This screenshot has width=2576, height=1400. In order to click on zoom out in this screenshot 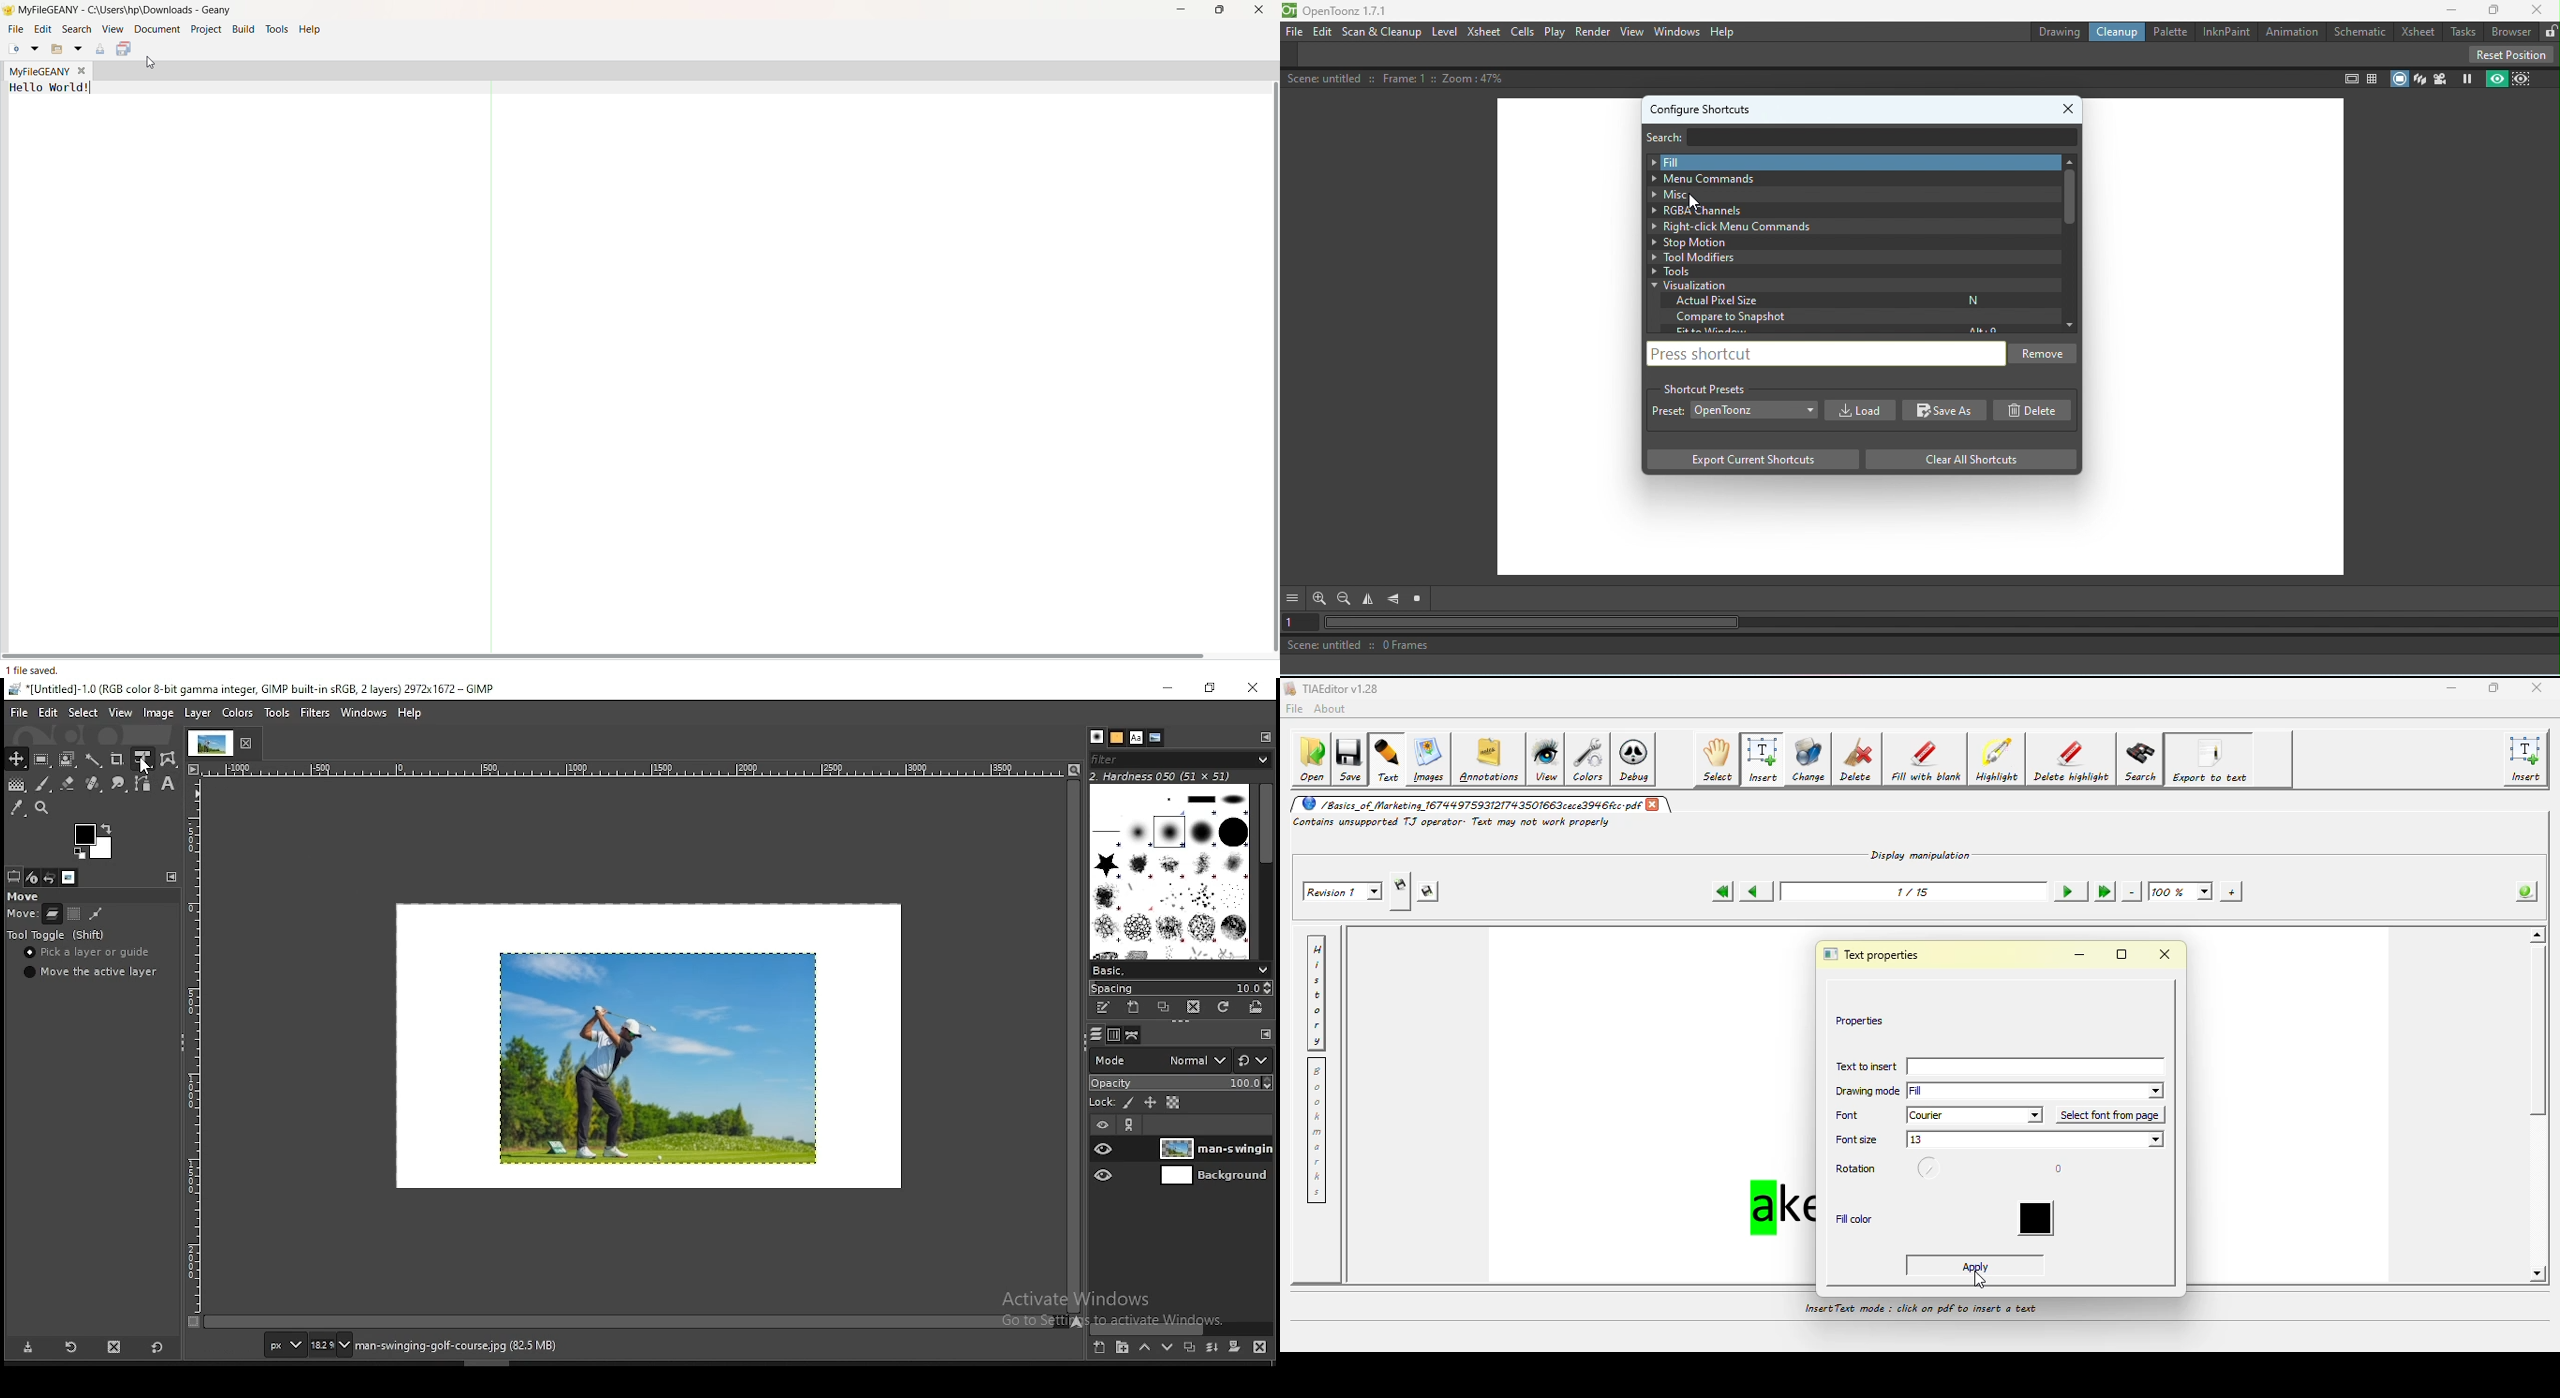, I will do `click(2132, 892)`.